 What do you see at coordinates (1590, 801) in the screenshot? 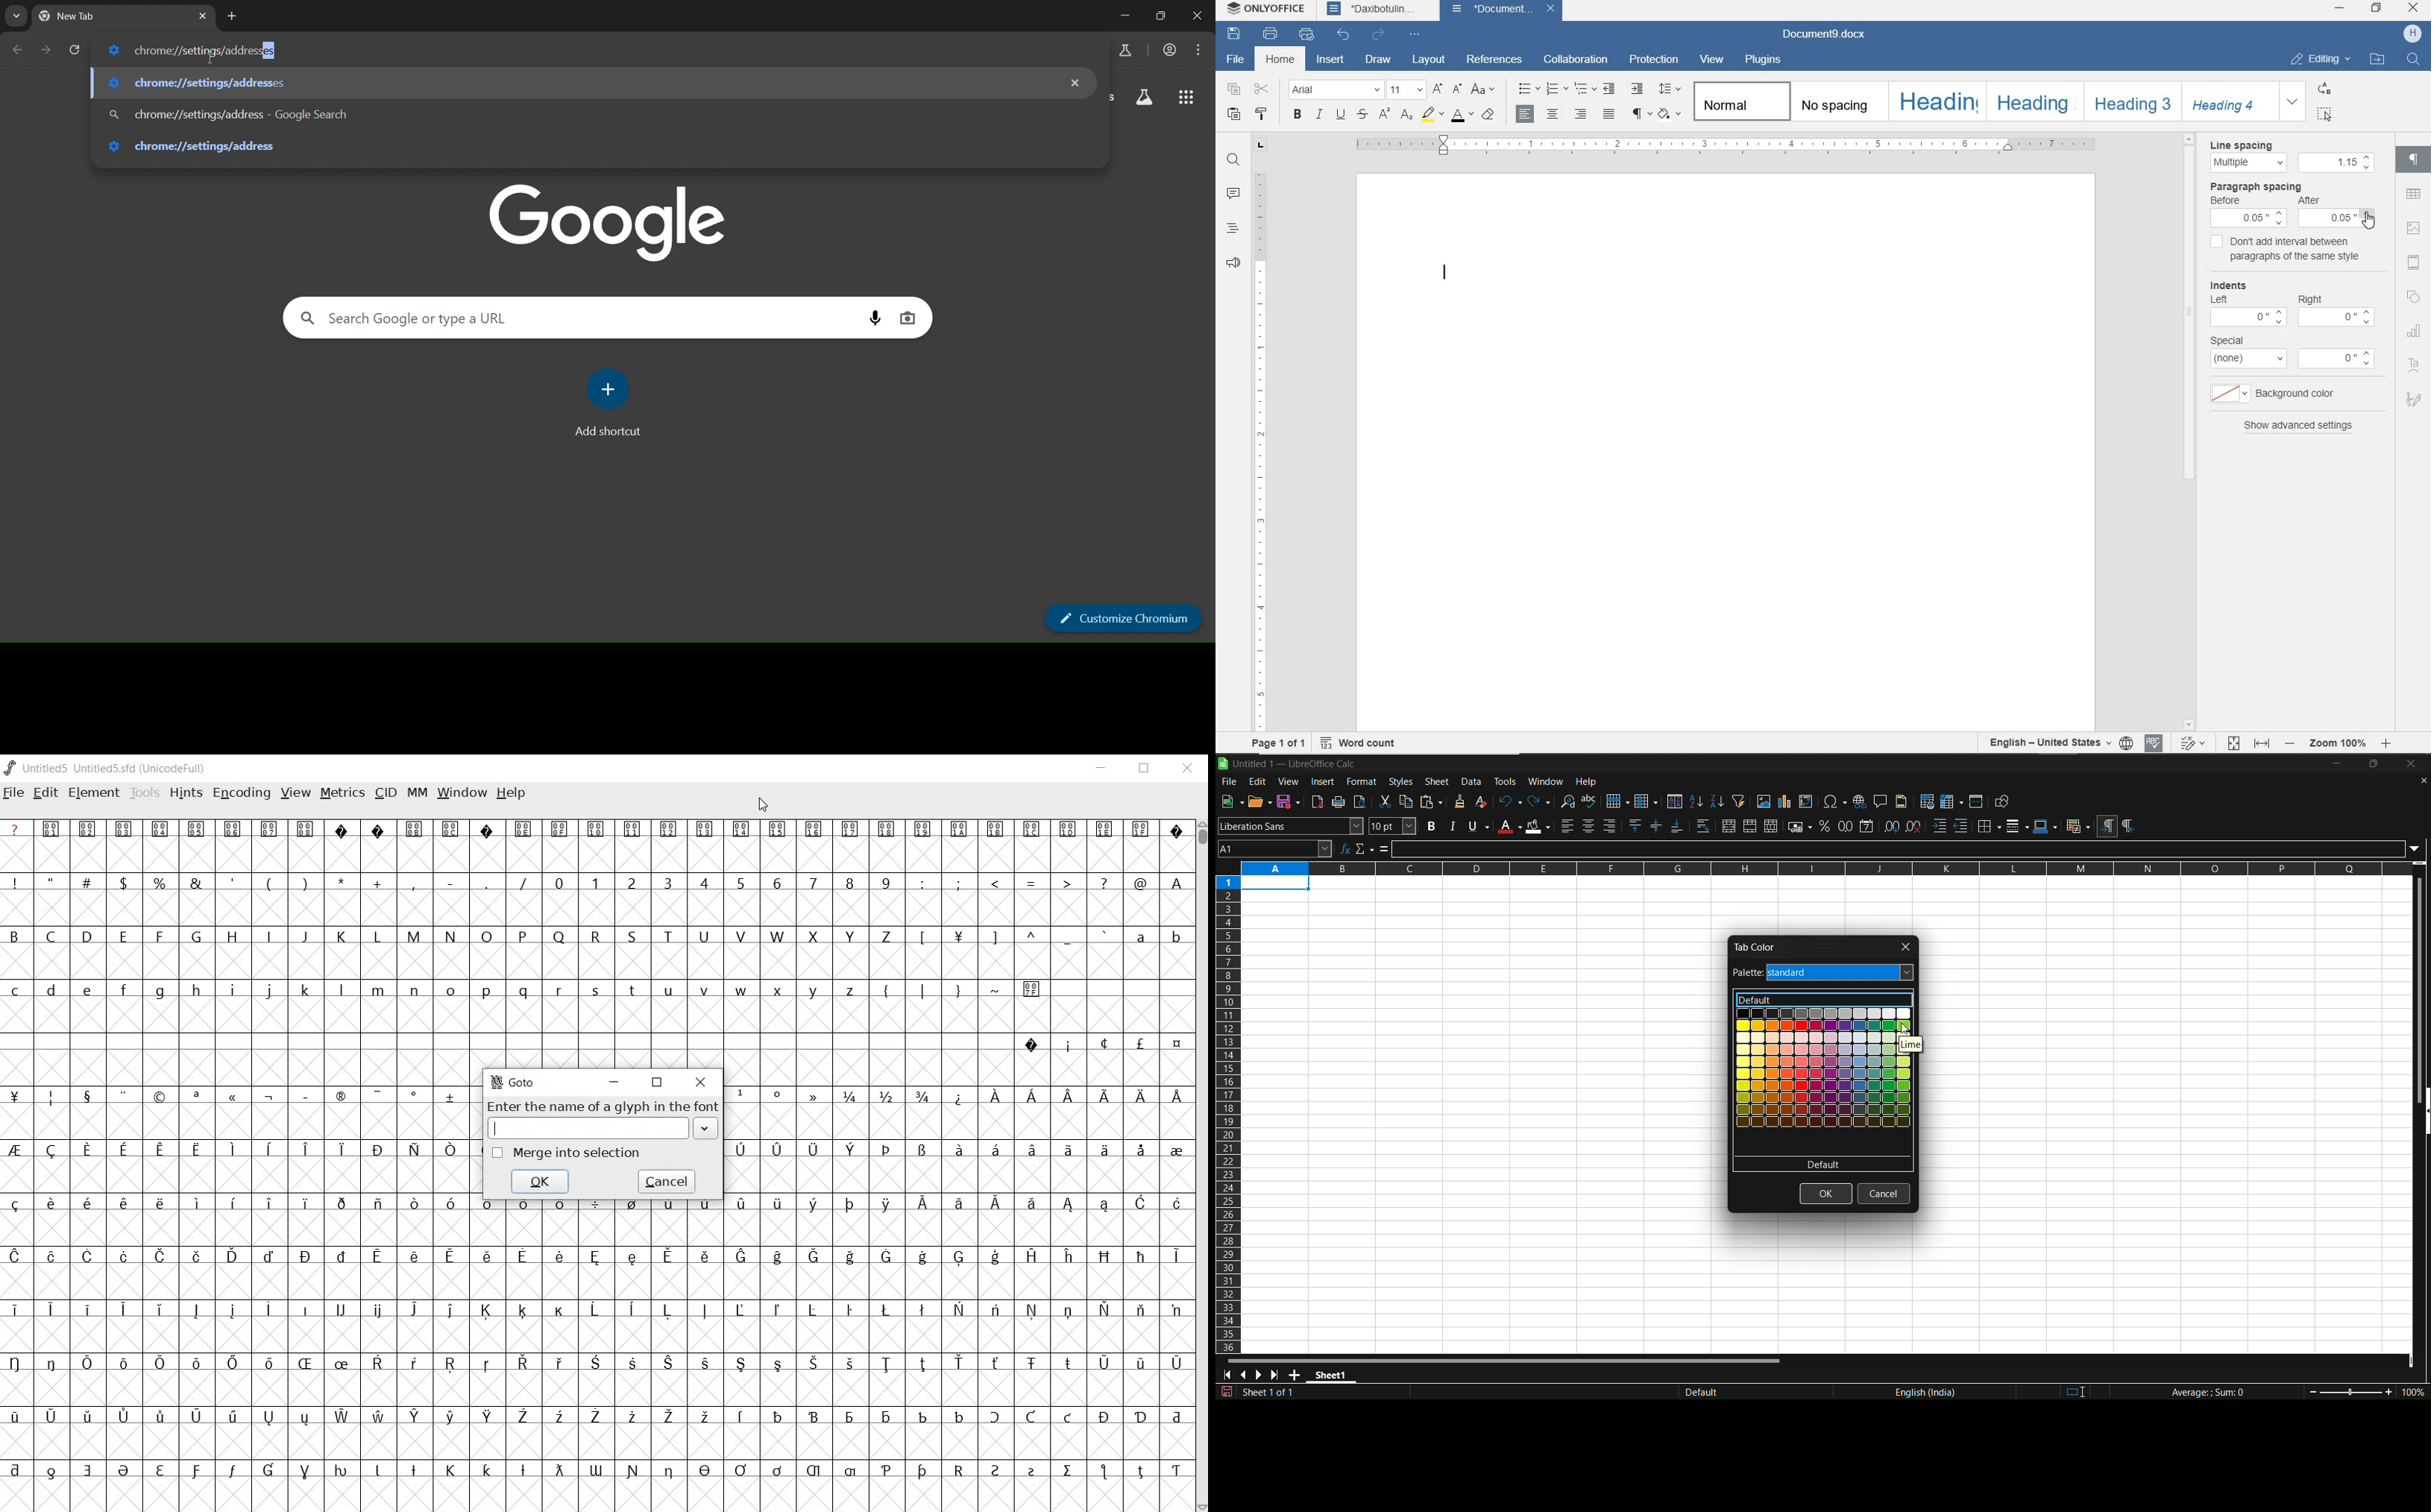
I see `spelling` at bounding box center [1590, 801].